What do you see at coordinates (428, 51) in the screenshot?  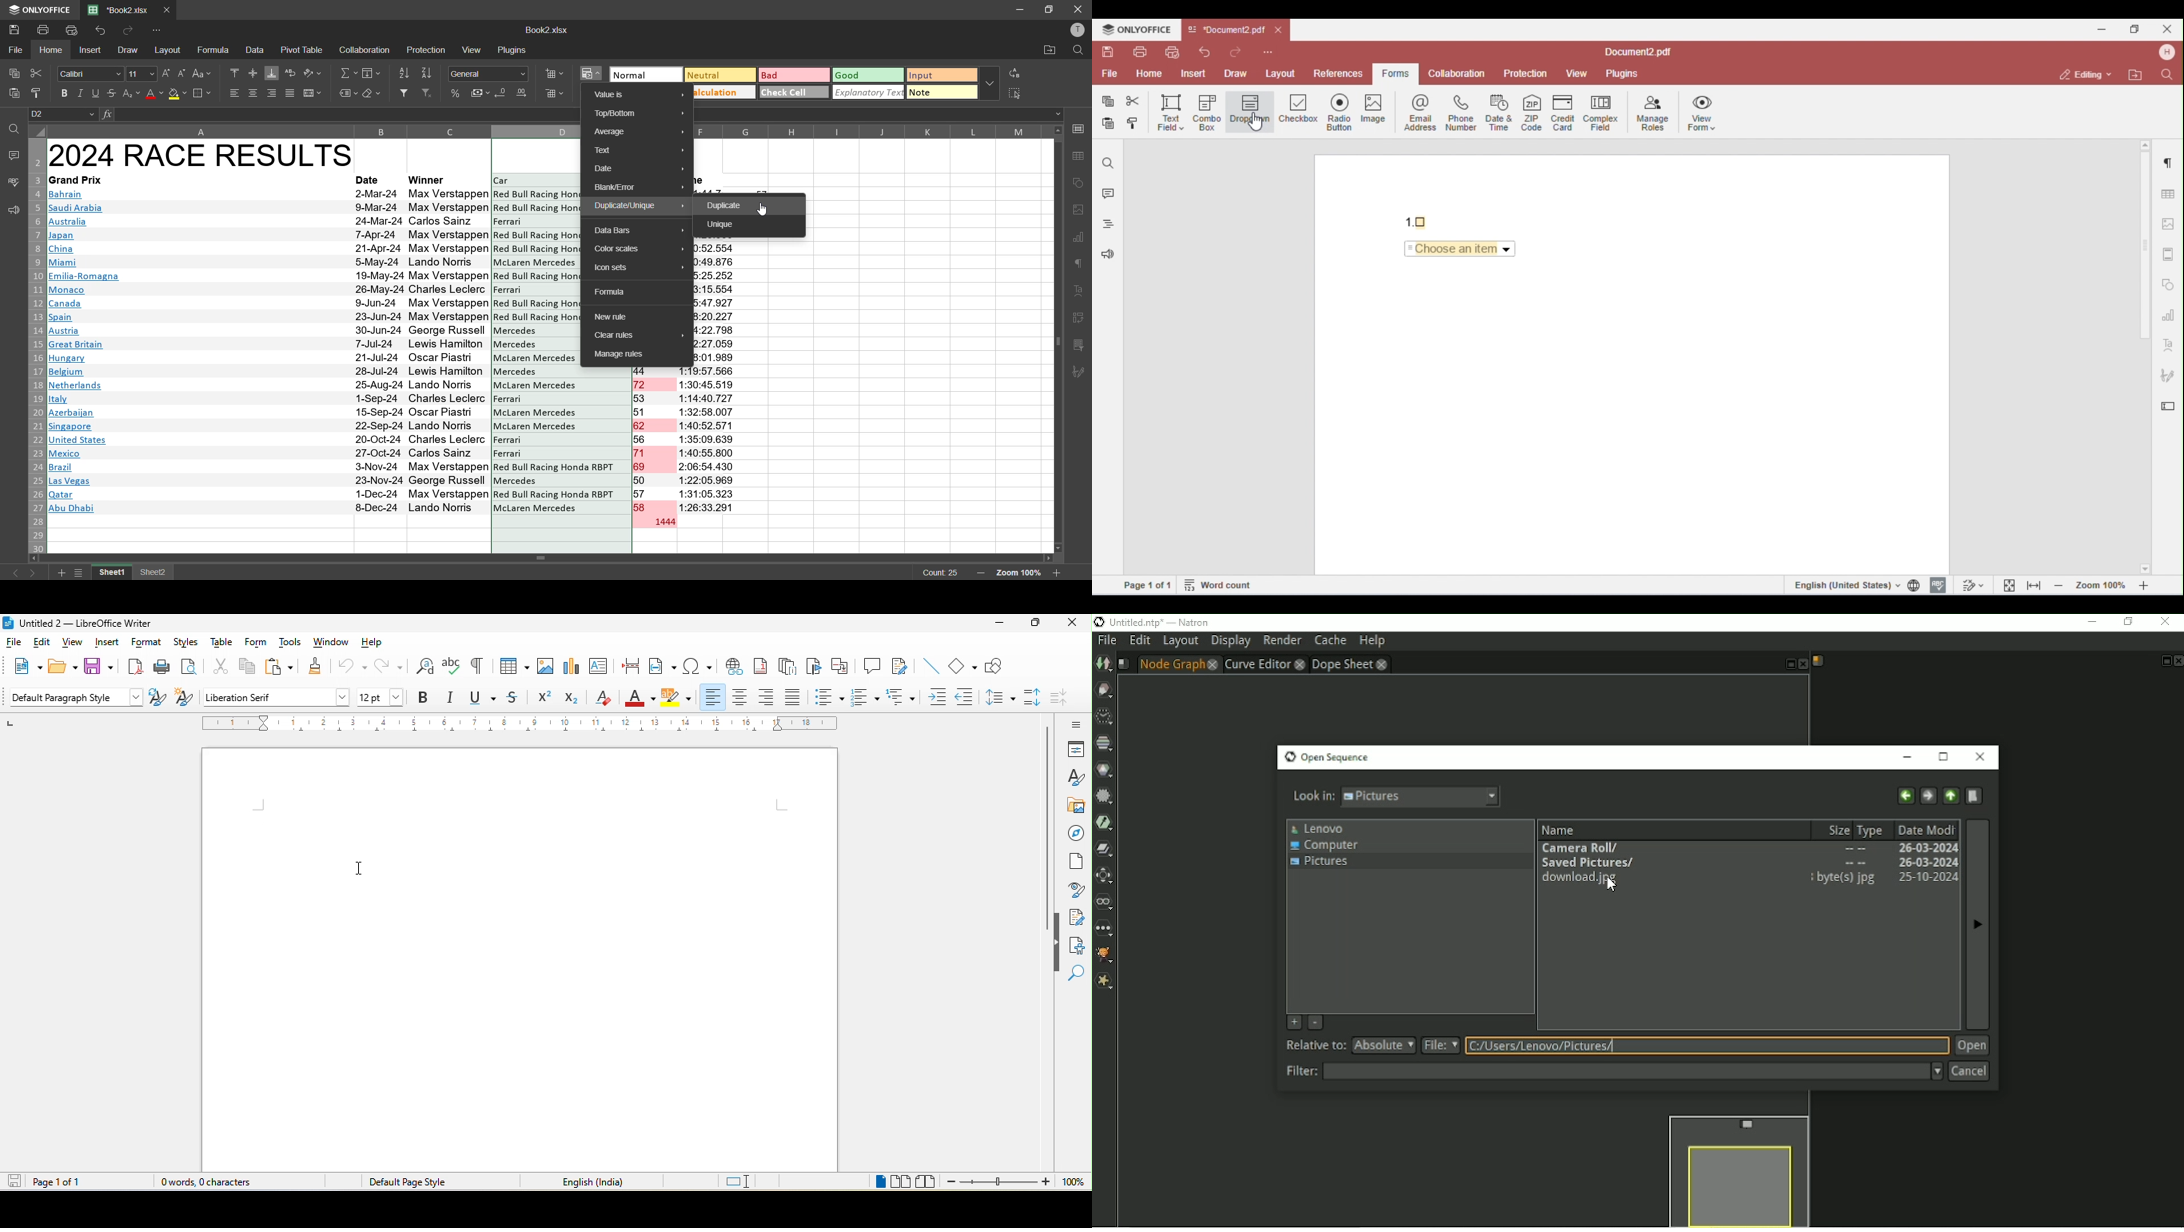 I see `protection` at bounding box center [428, 51].